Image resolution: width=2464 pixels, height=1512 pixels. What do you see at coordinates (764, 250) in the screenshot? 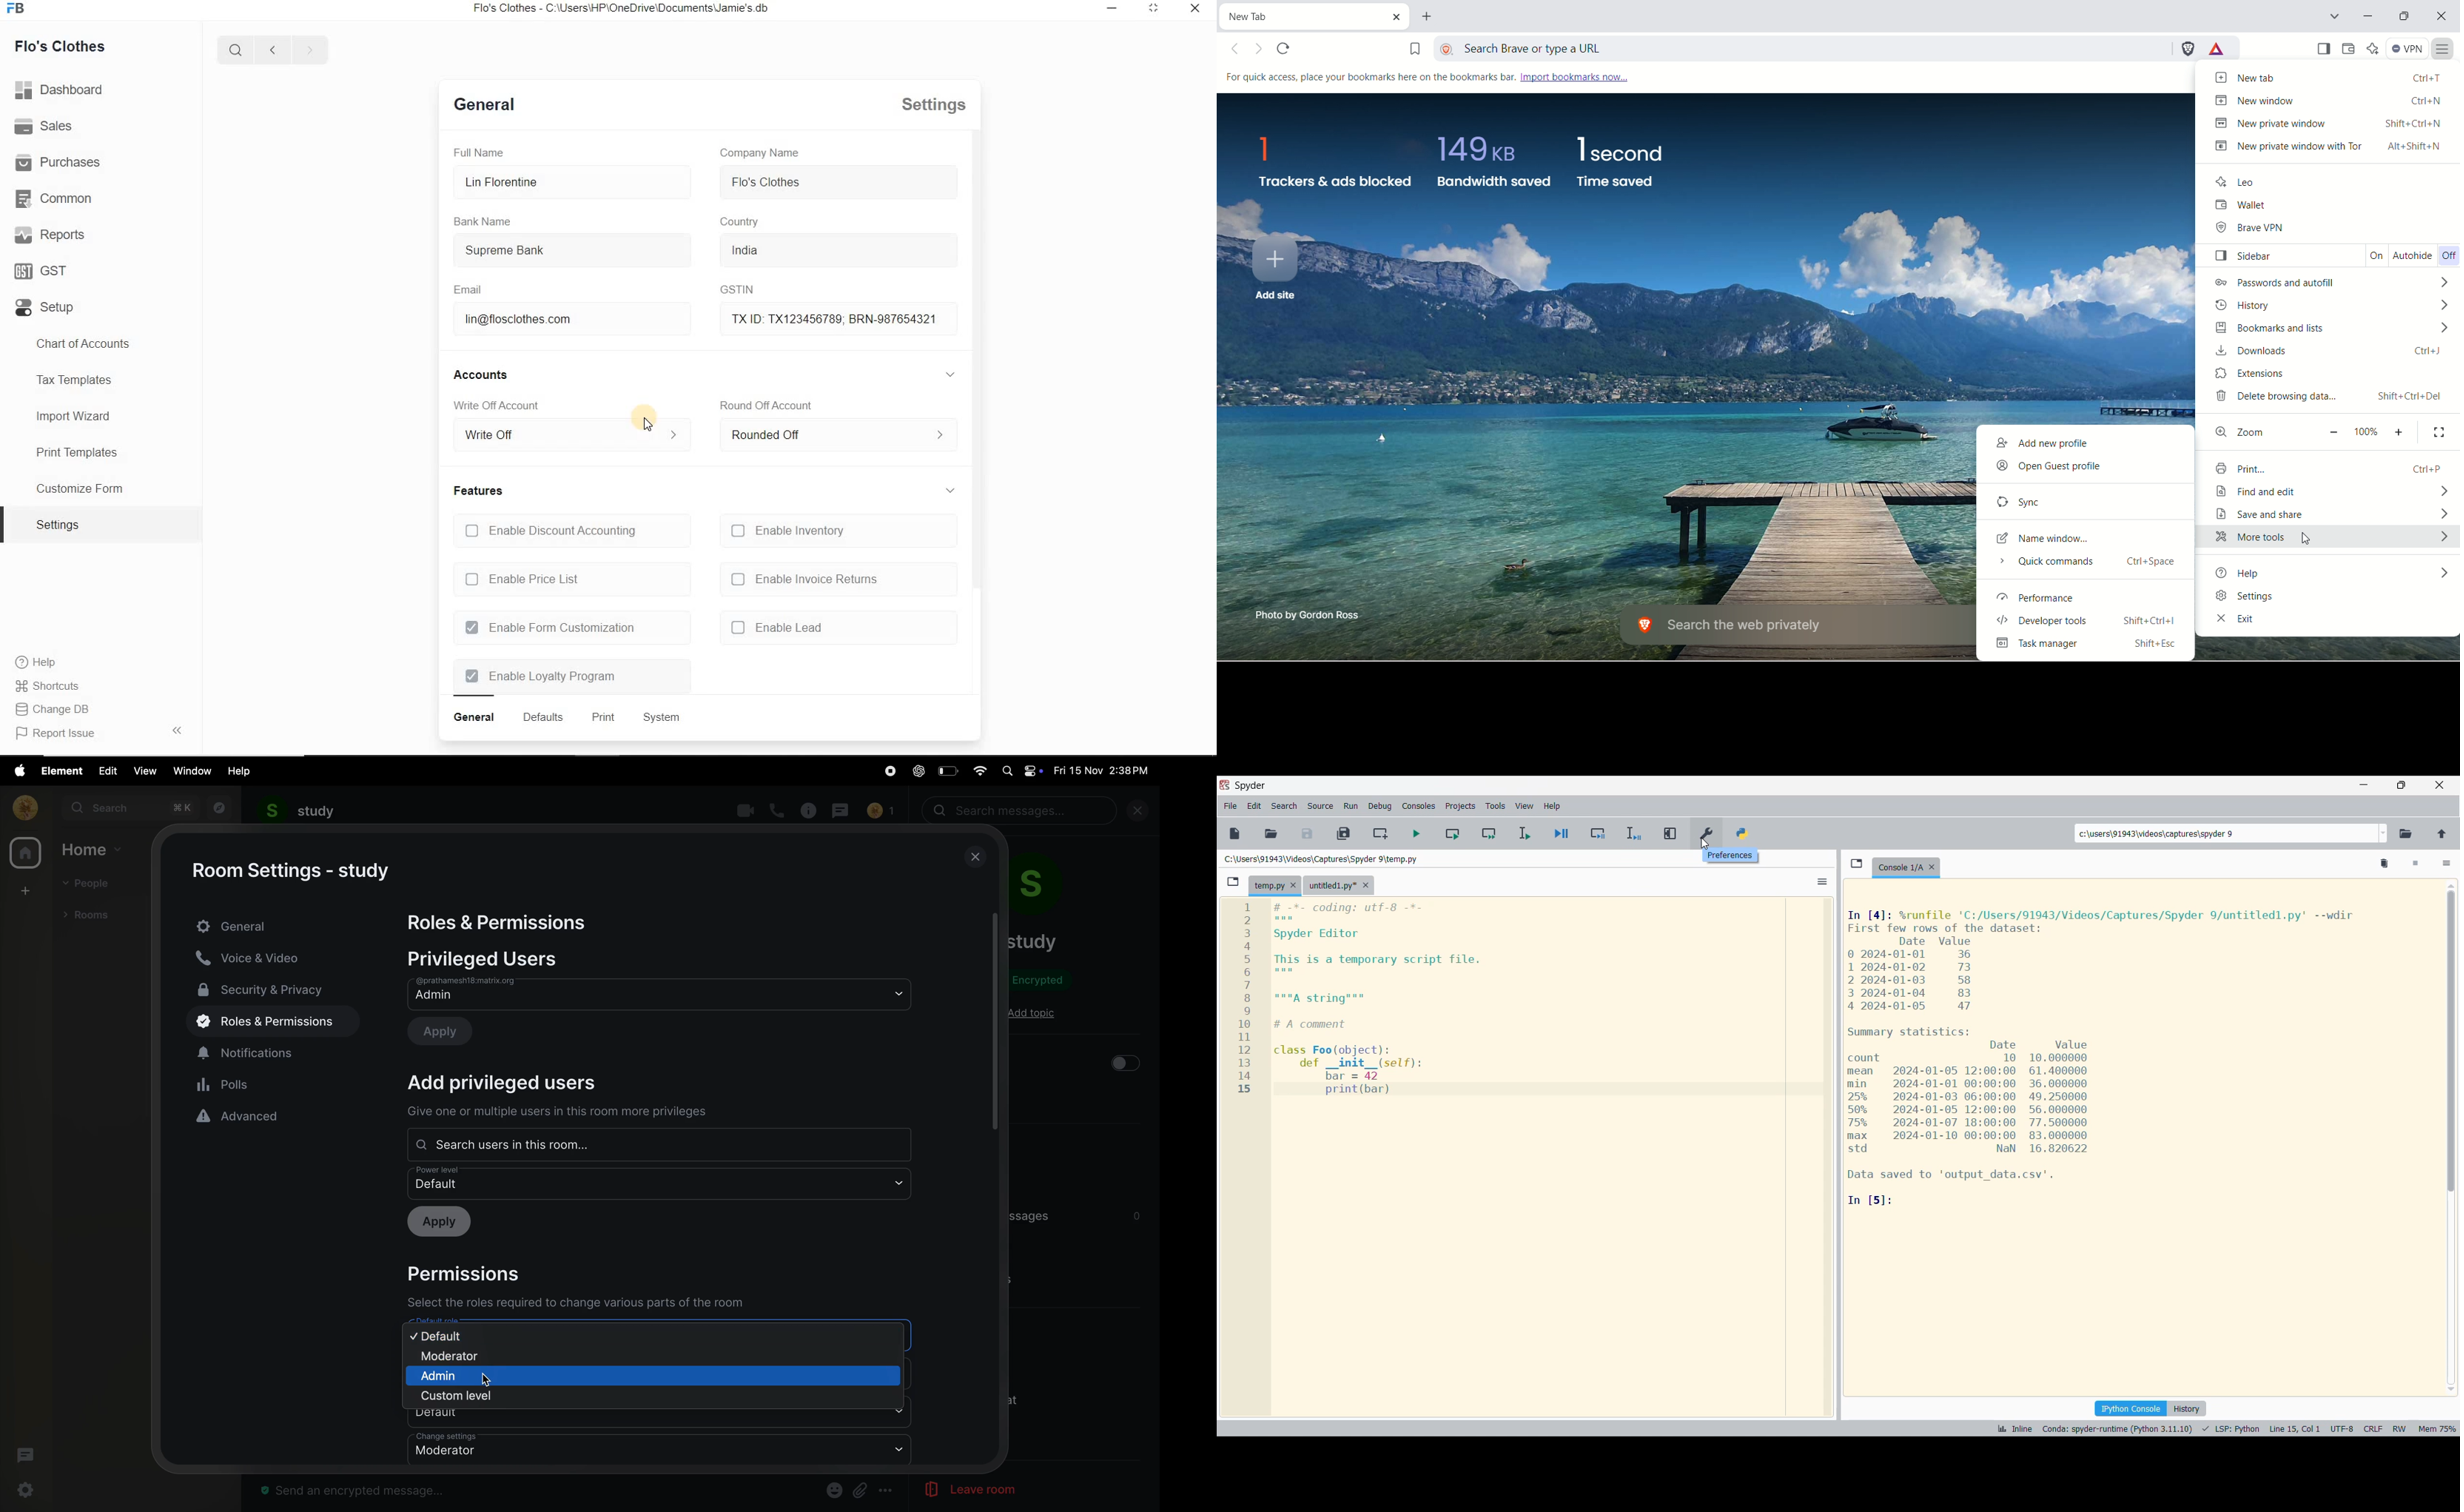
I see `india` at bounding box center [764, 250].